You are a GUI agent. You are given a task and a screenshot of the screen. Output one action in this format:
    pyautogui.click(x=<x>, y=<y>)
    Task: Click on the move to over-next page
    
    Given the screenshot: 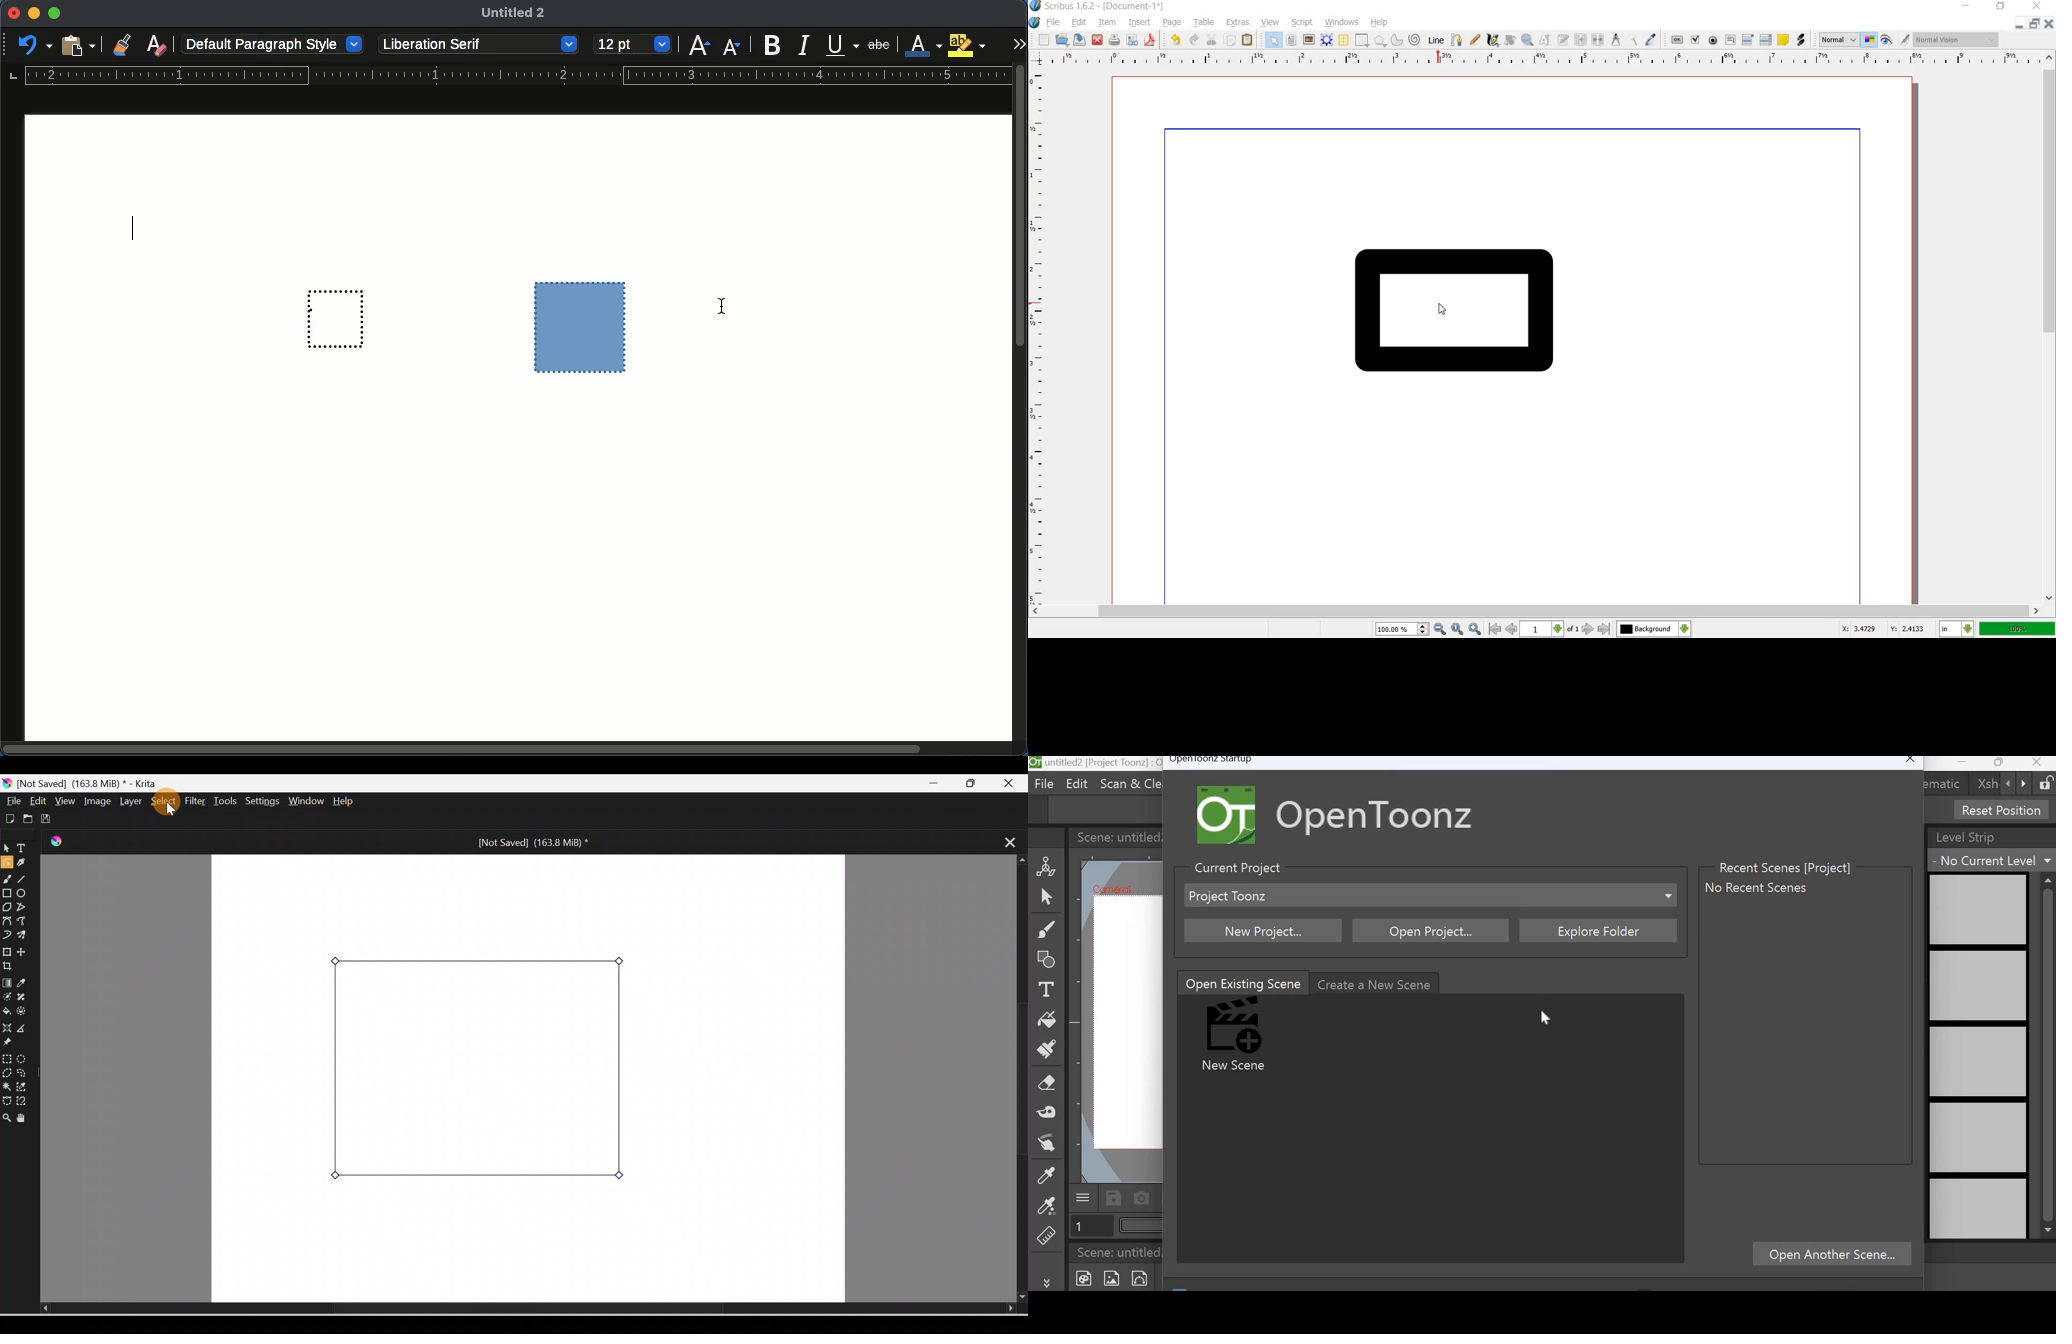 What is the action you would take?
    pyautogui.click(x=1606, y=631)
    